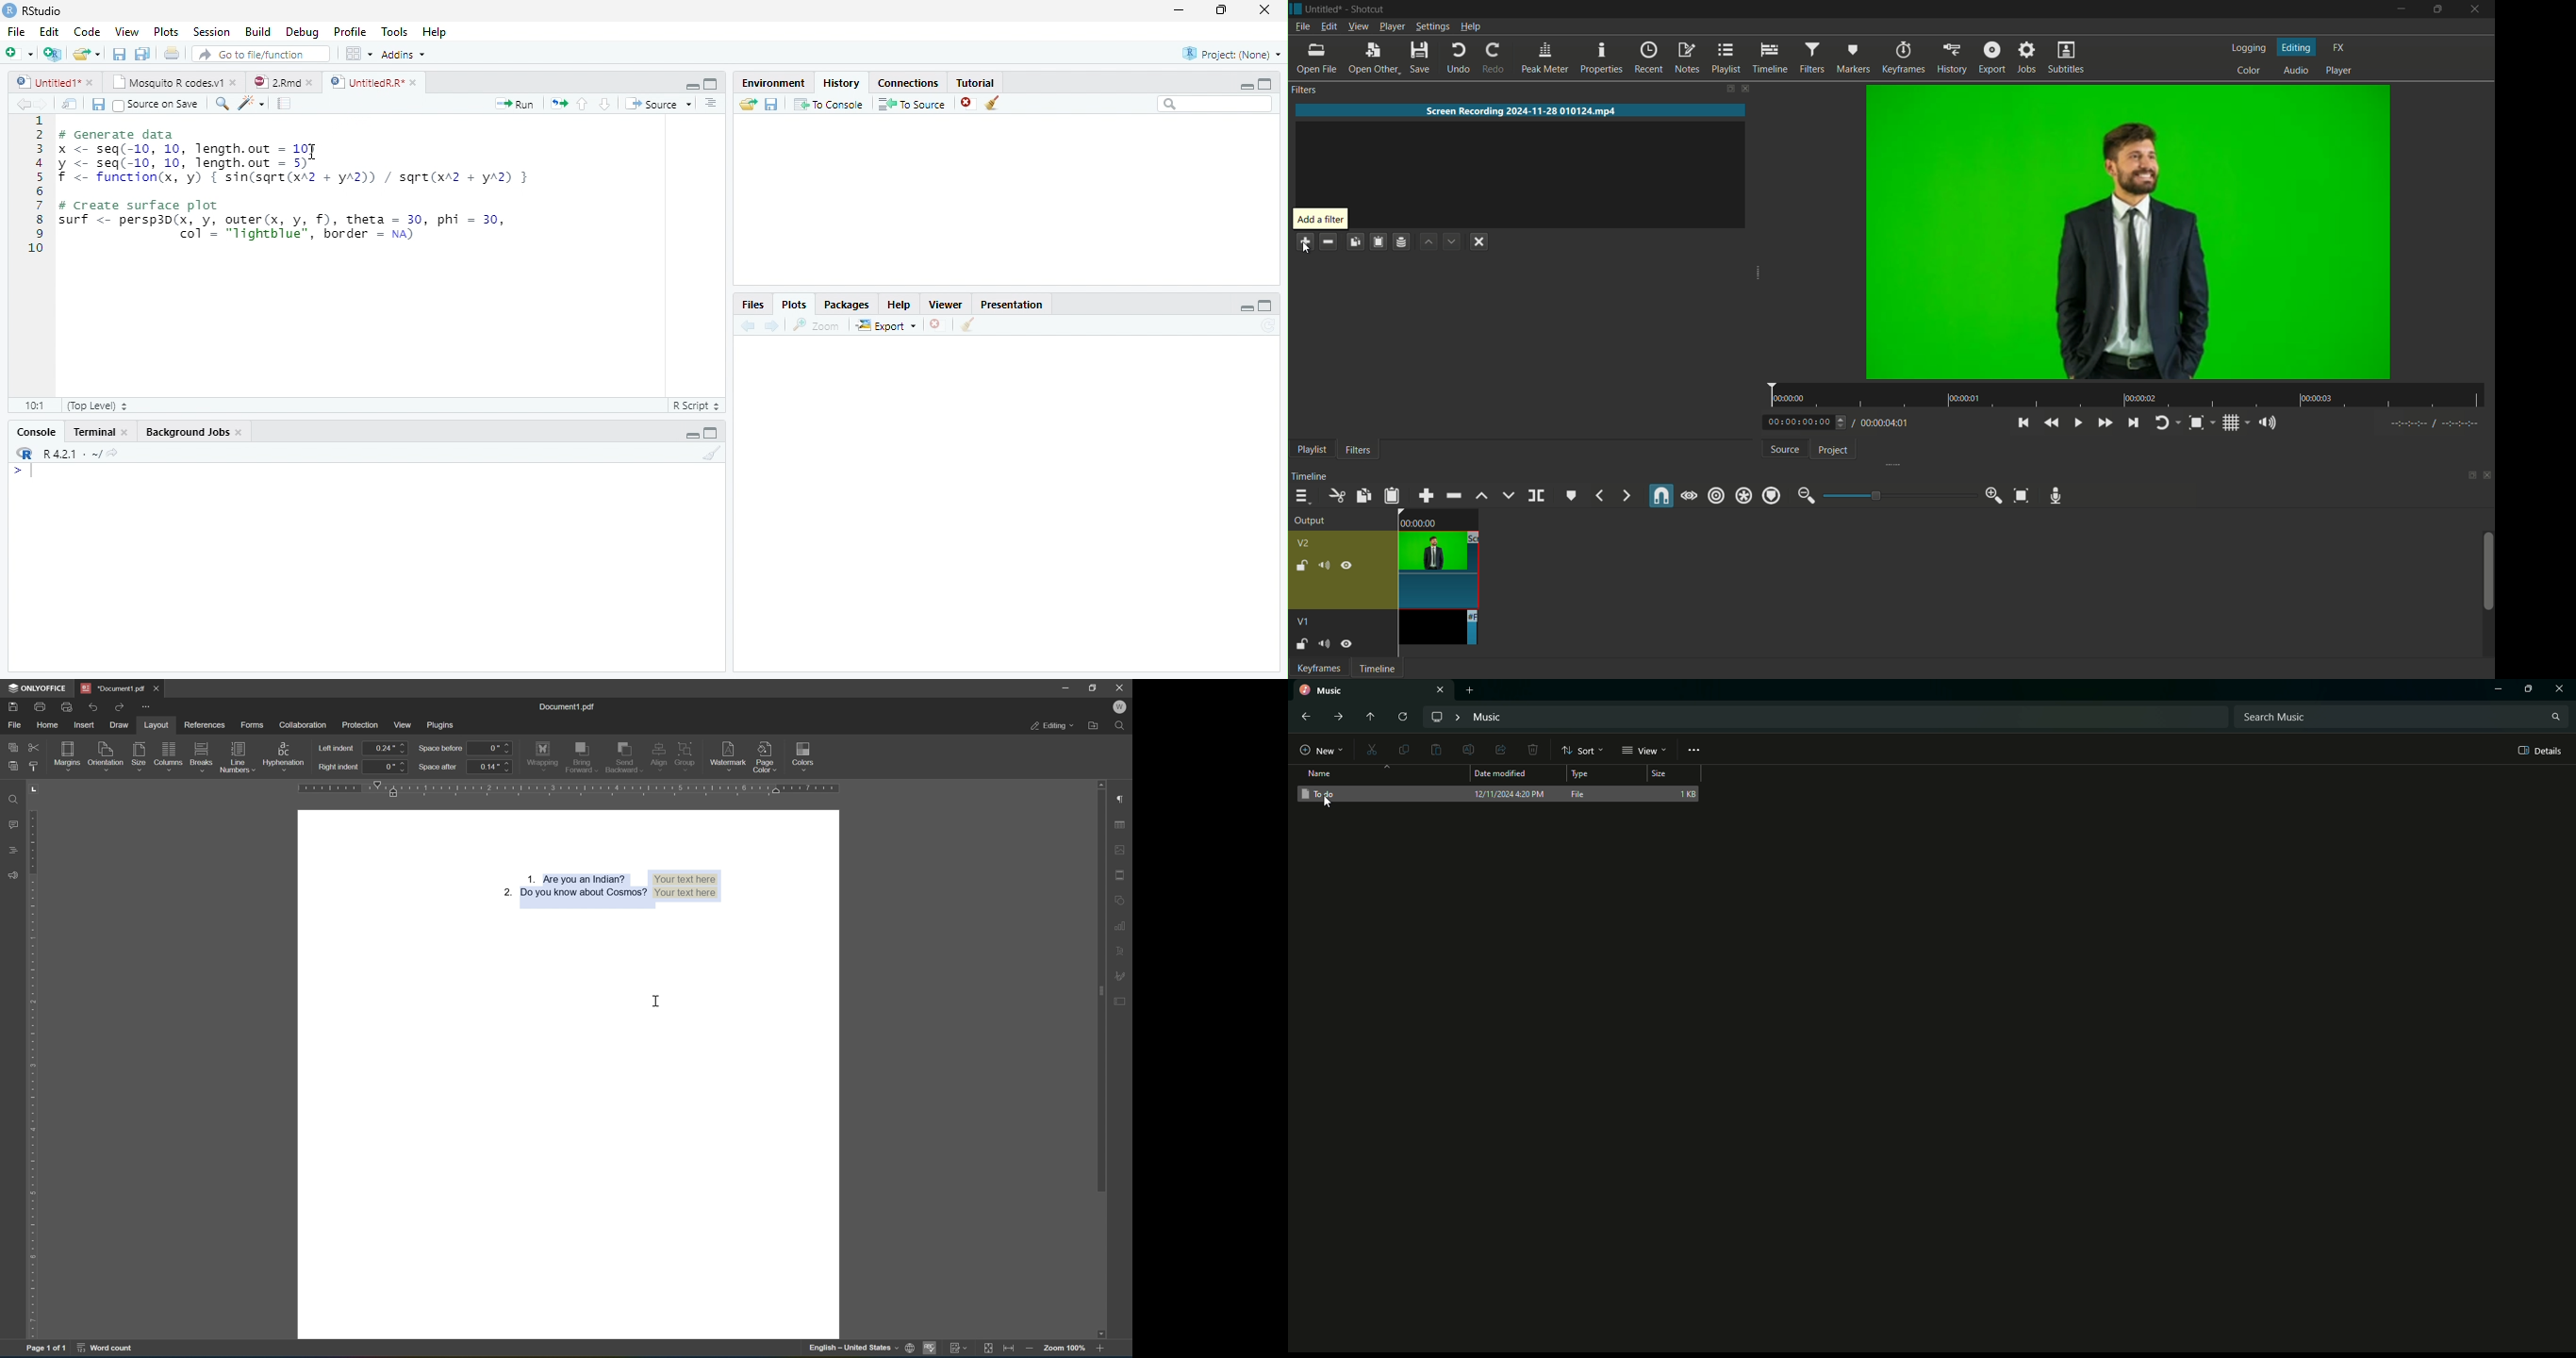 This screenshot has width=2576, height=1372. I want to click on Code, so click(86, 31).